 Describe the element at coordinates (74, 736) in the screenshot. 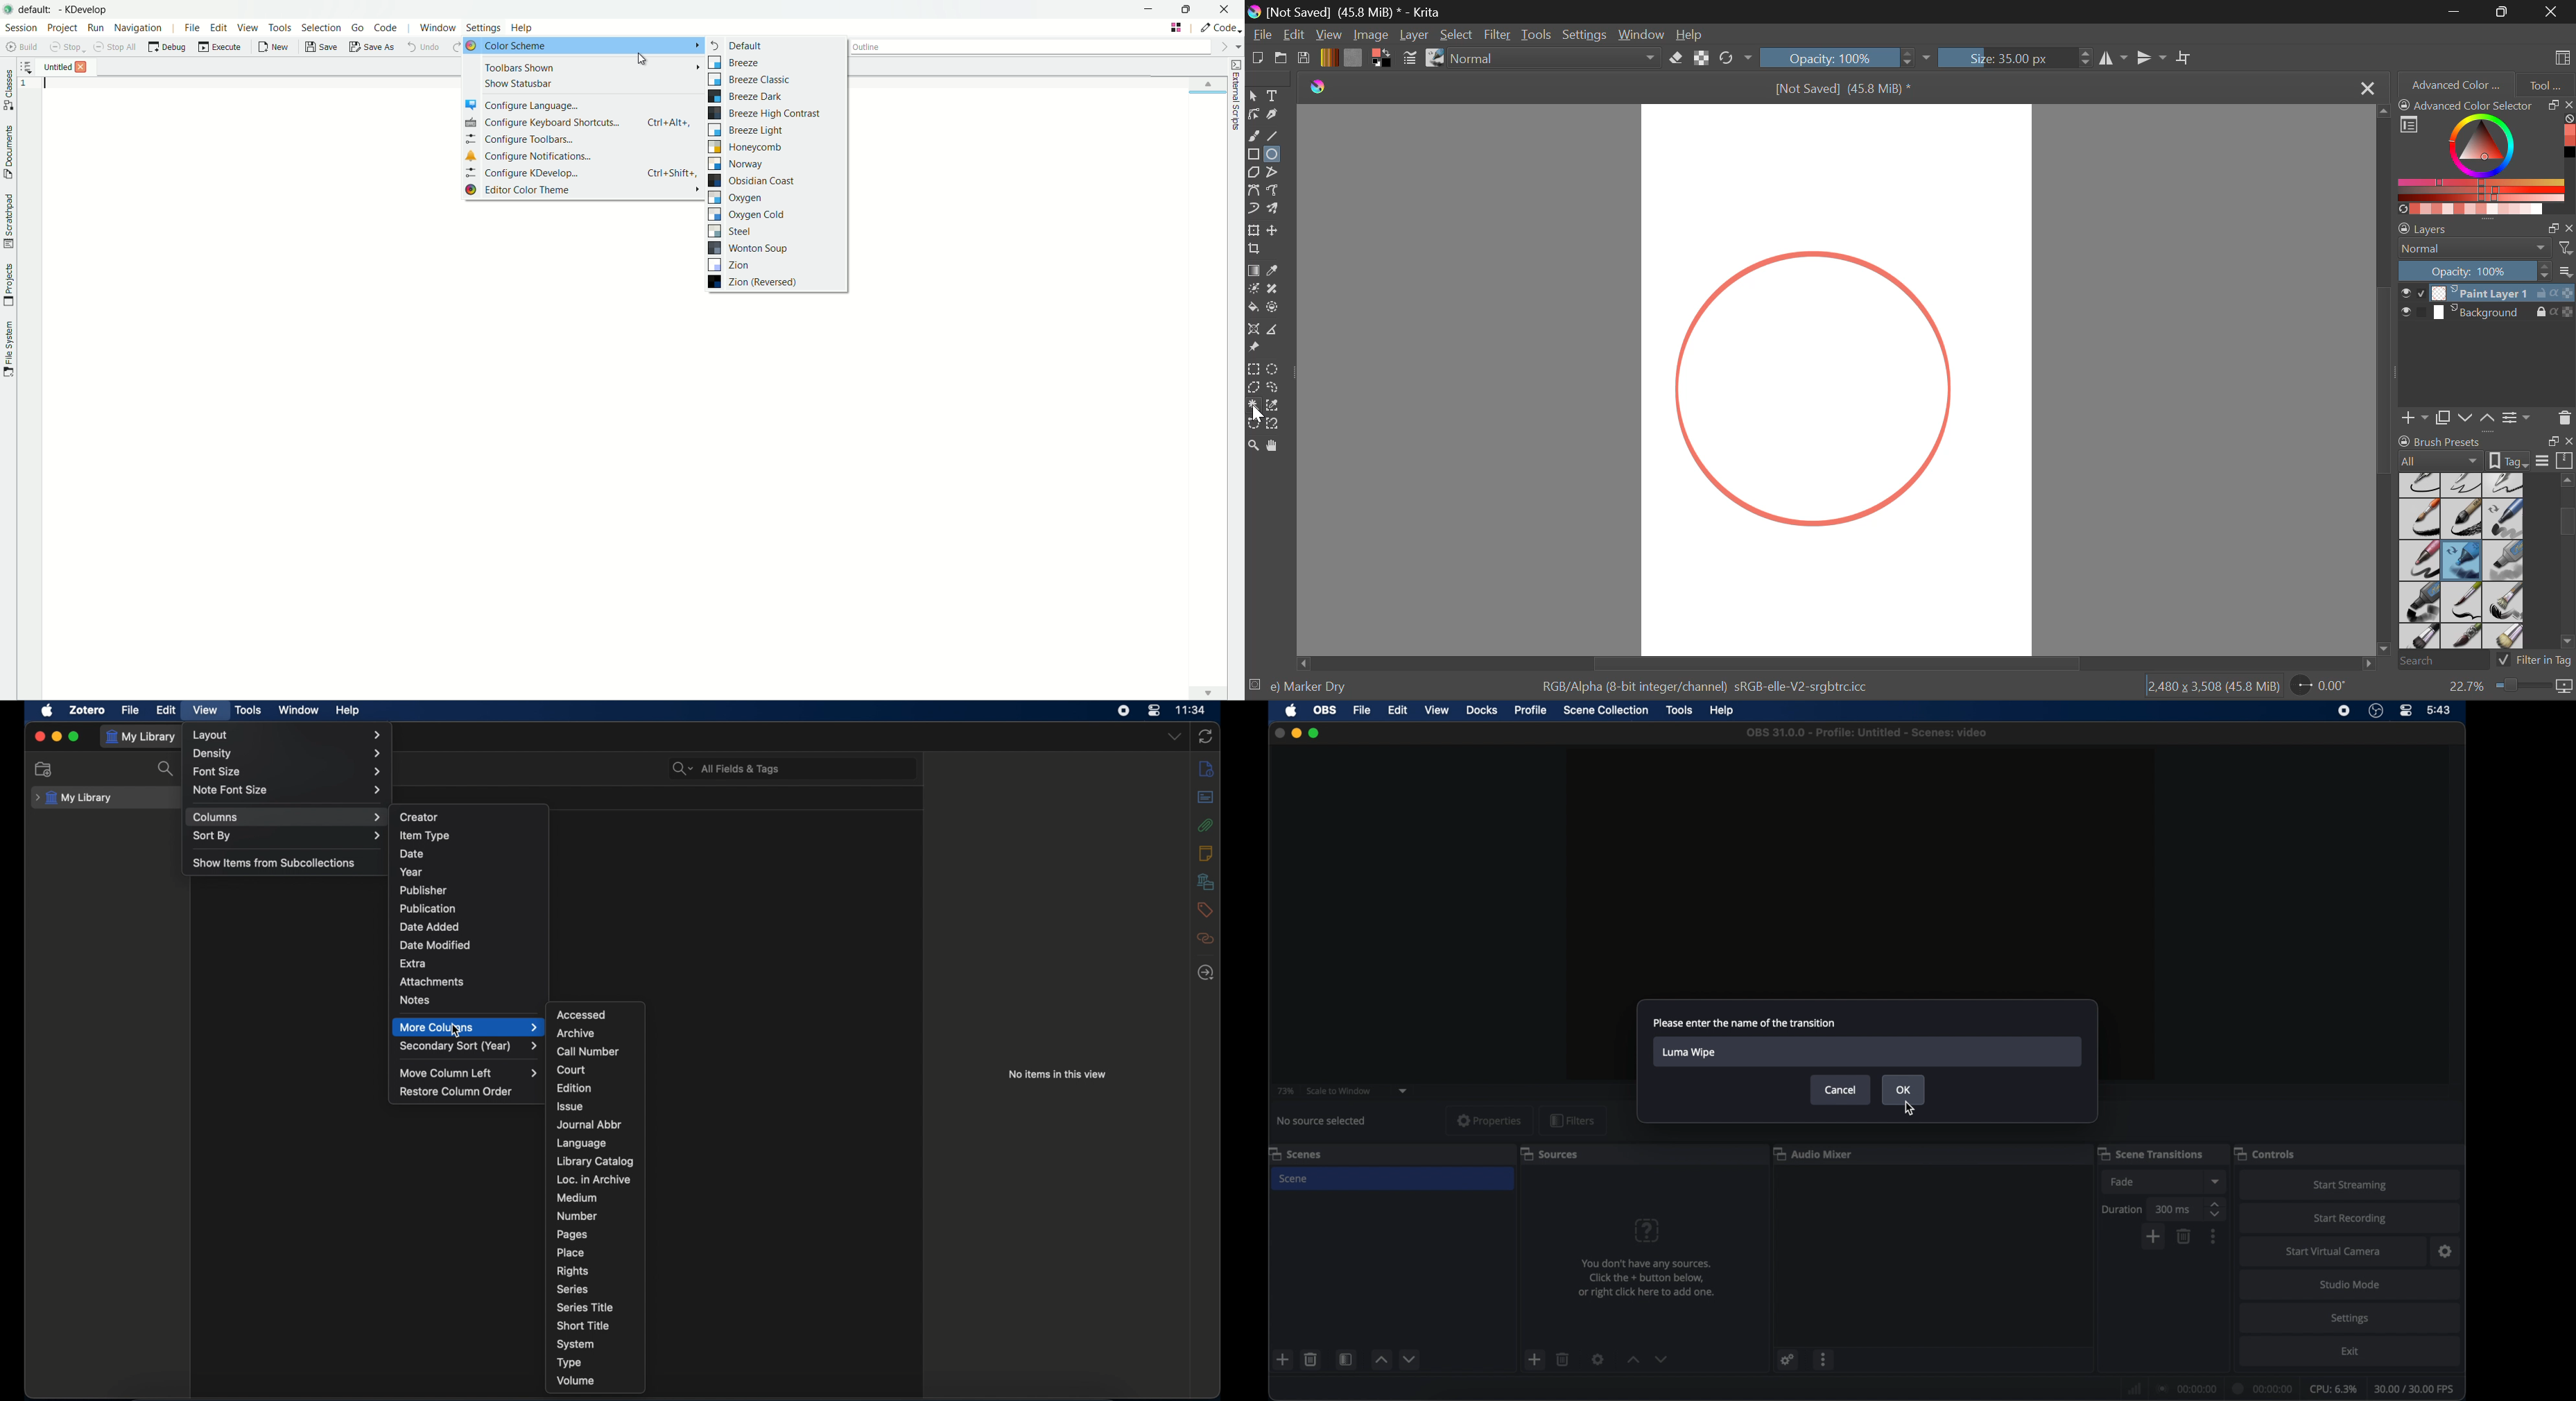

I see `maximize` at that location.